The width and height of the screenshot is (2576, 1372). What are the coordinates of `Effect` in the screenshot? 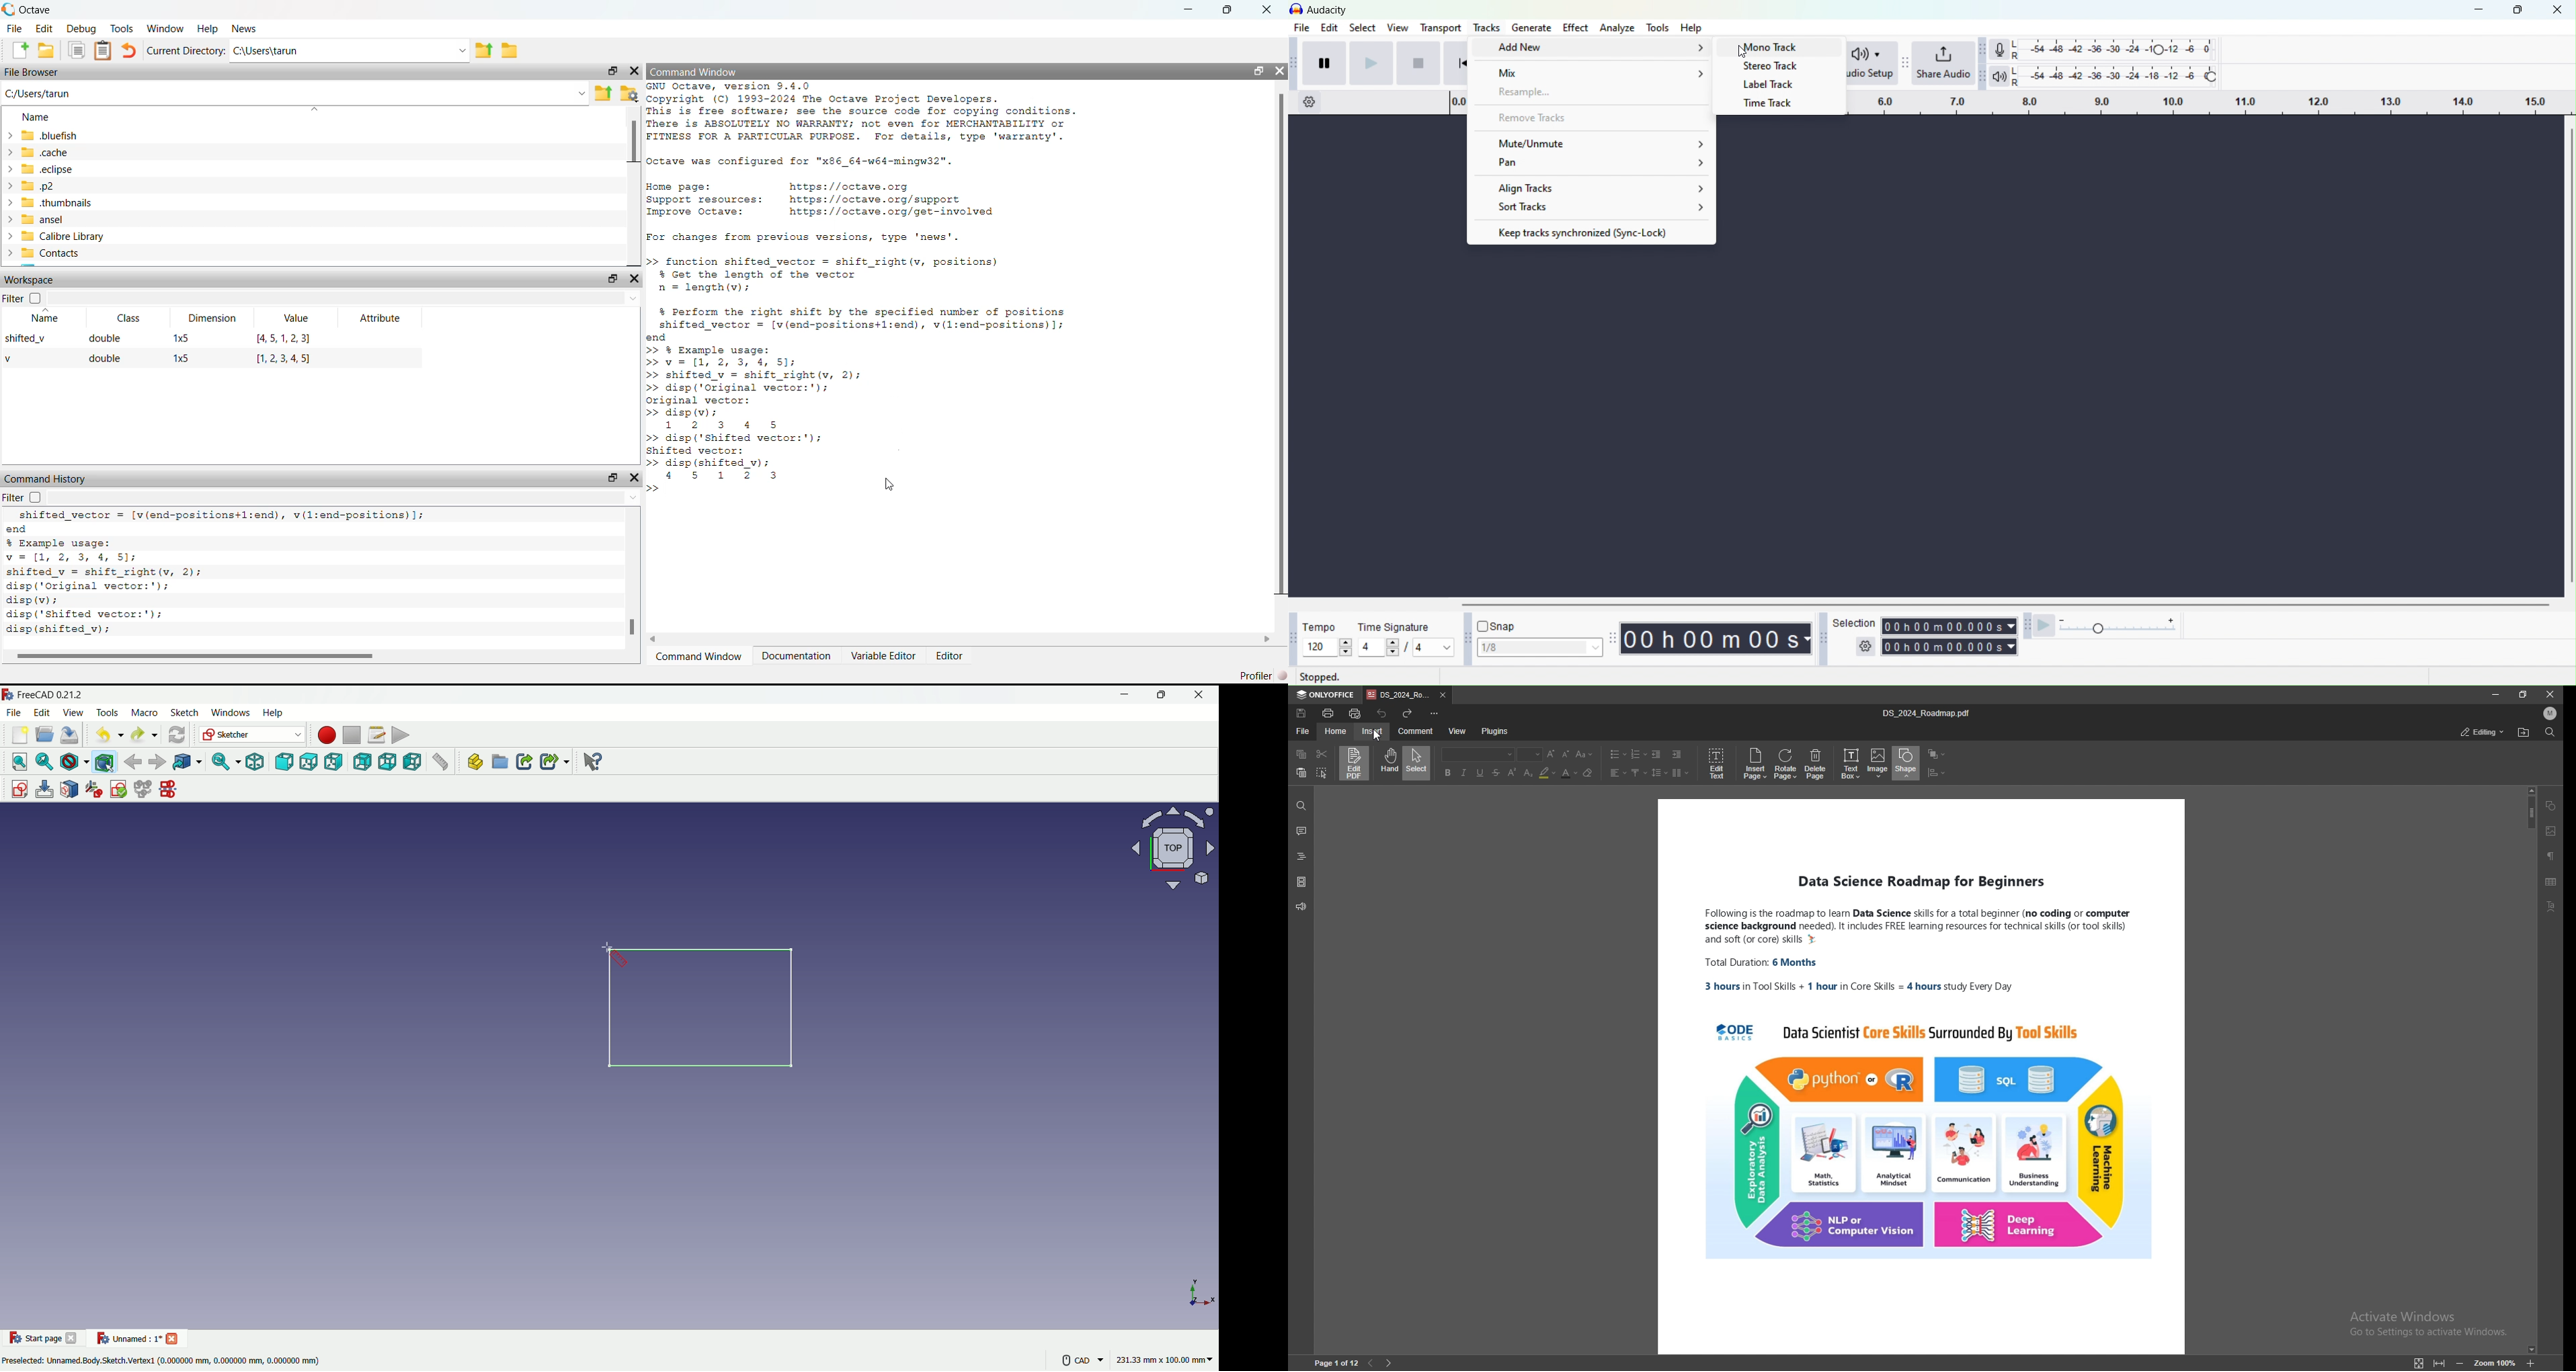 It's located at (1572, 27).